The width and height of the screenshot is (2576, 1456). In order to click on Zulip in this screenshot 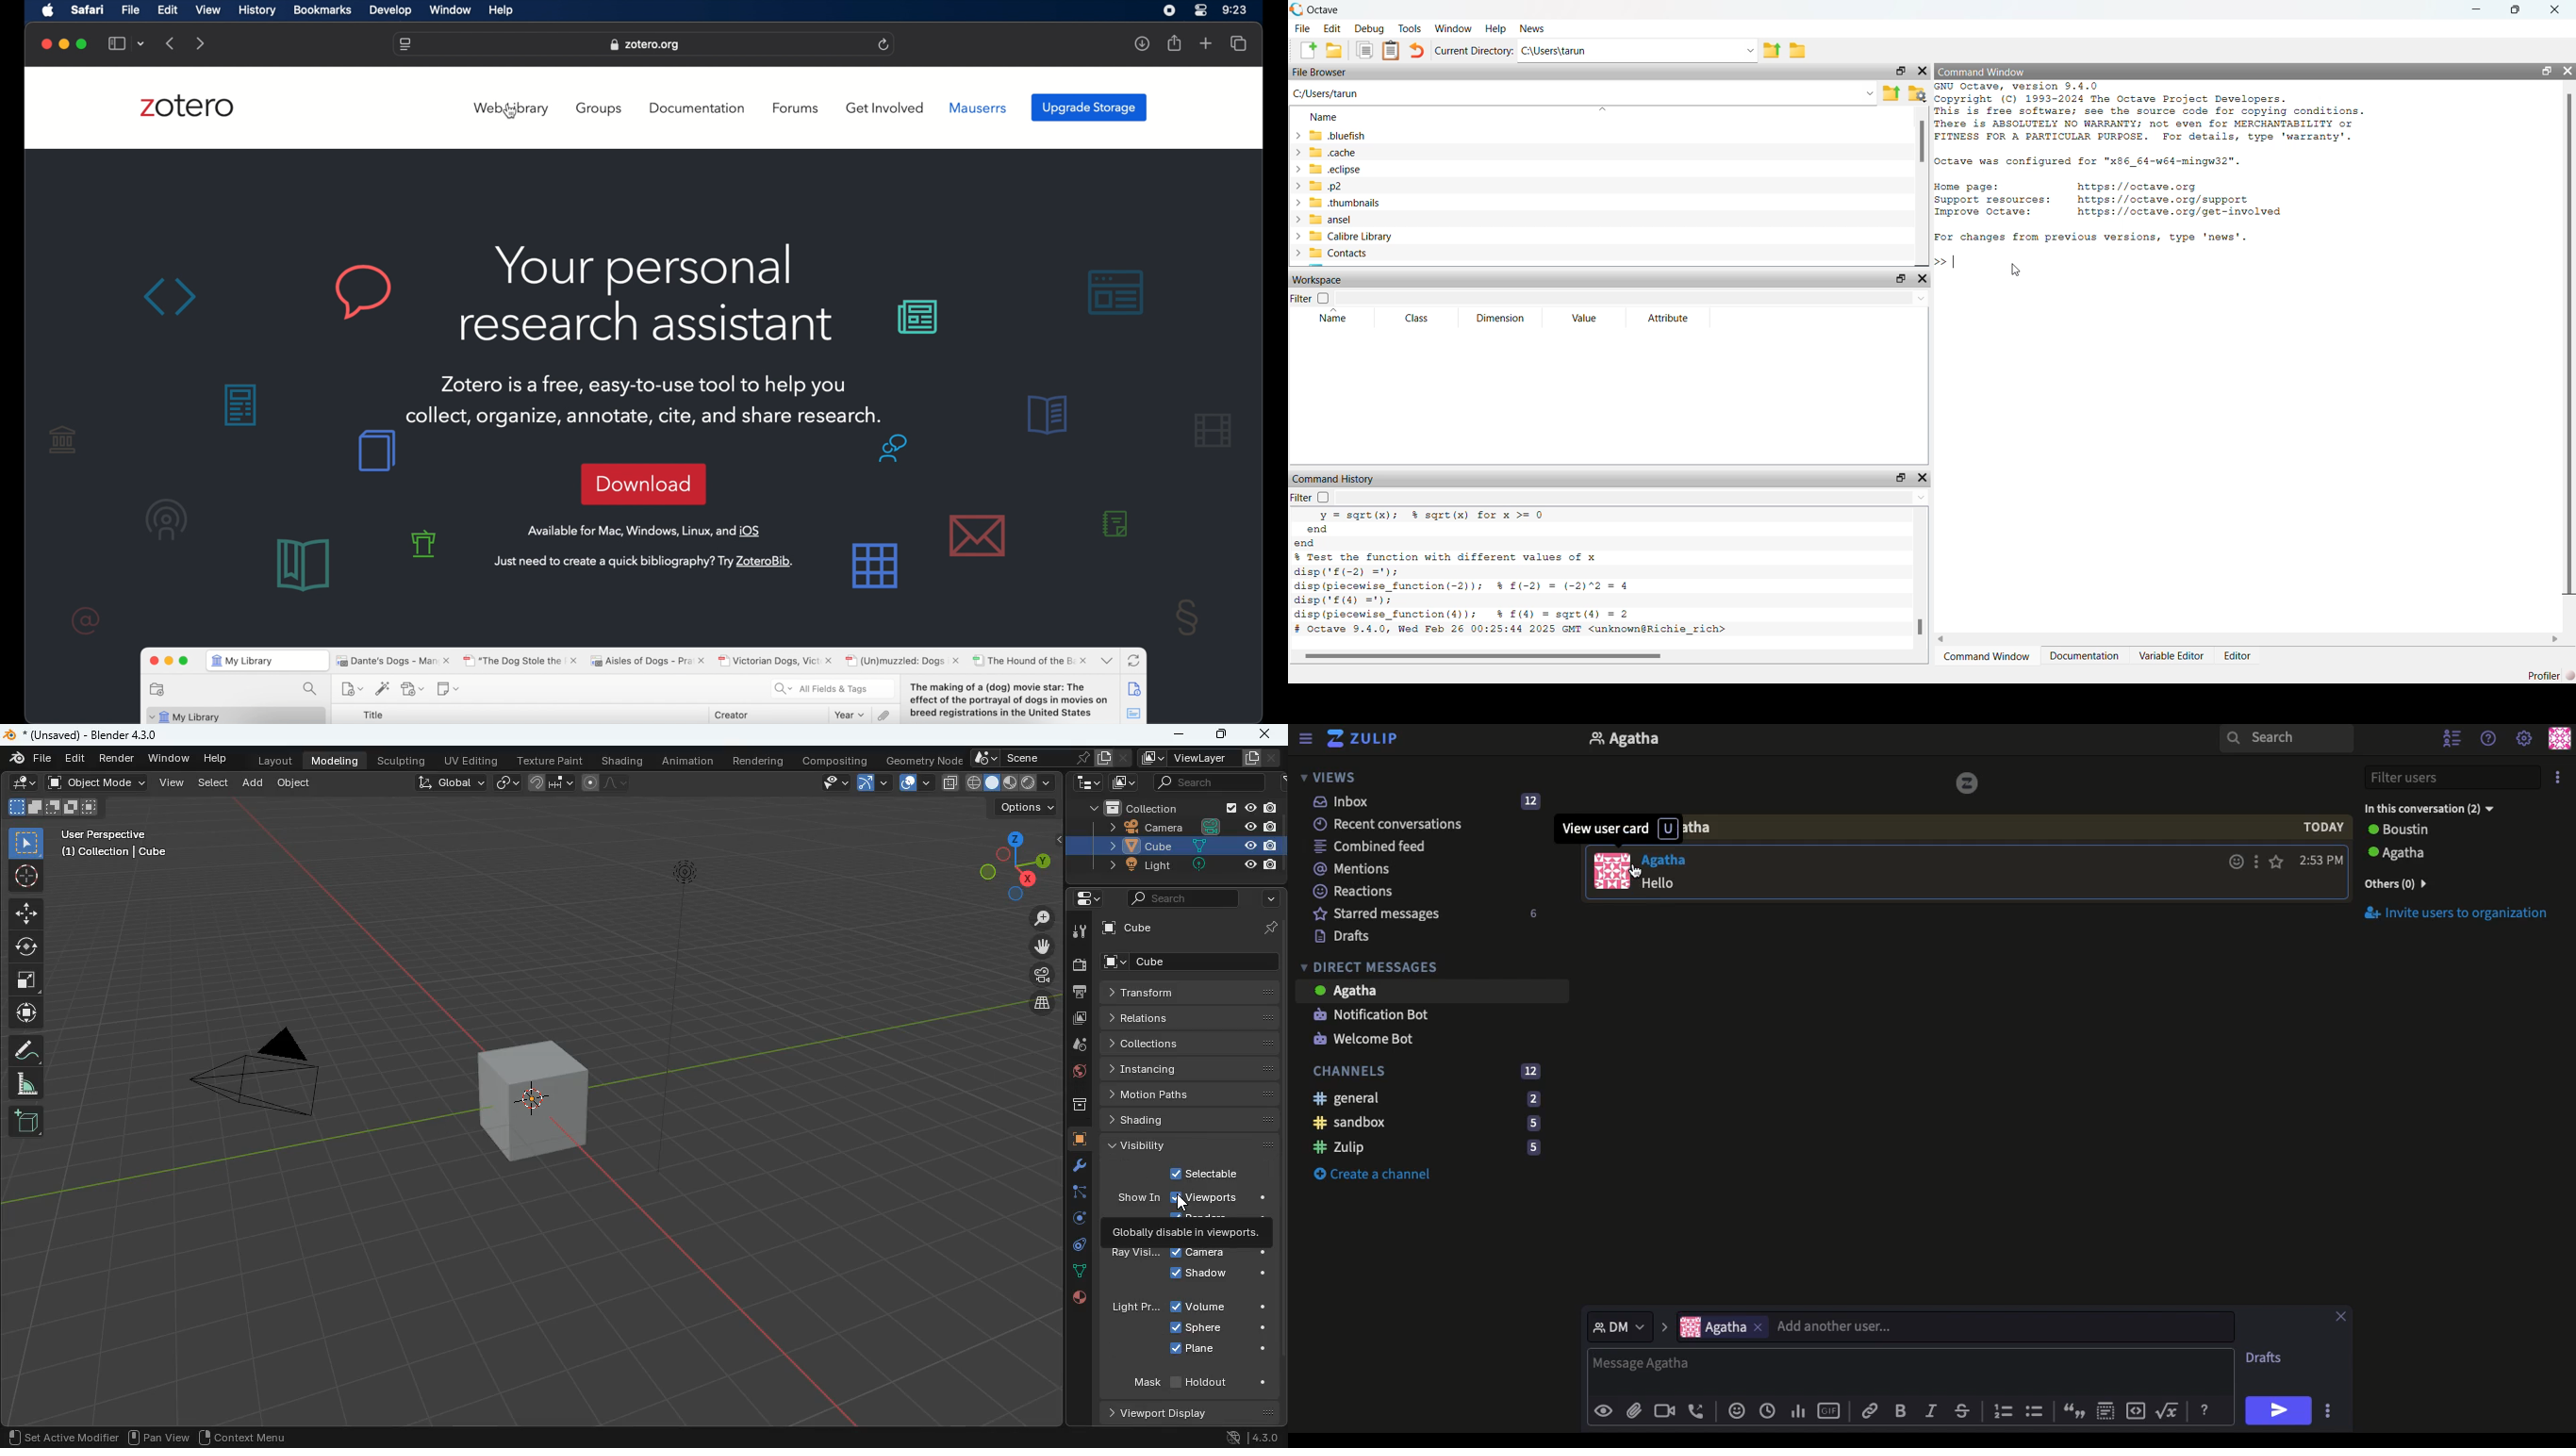, I will do `click(1427, 1148)`.